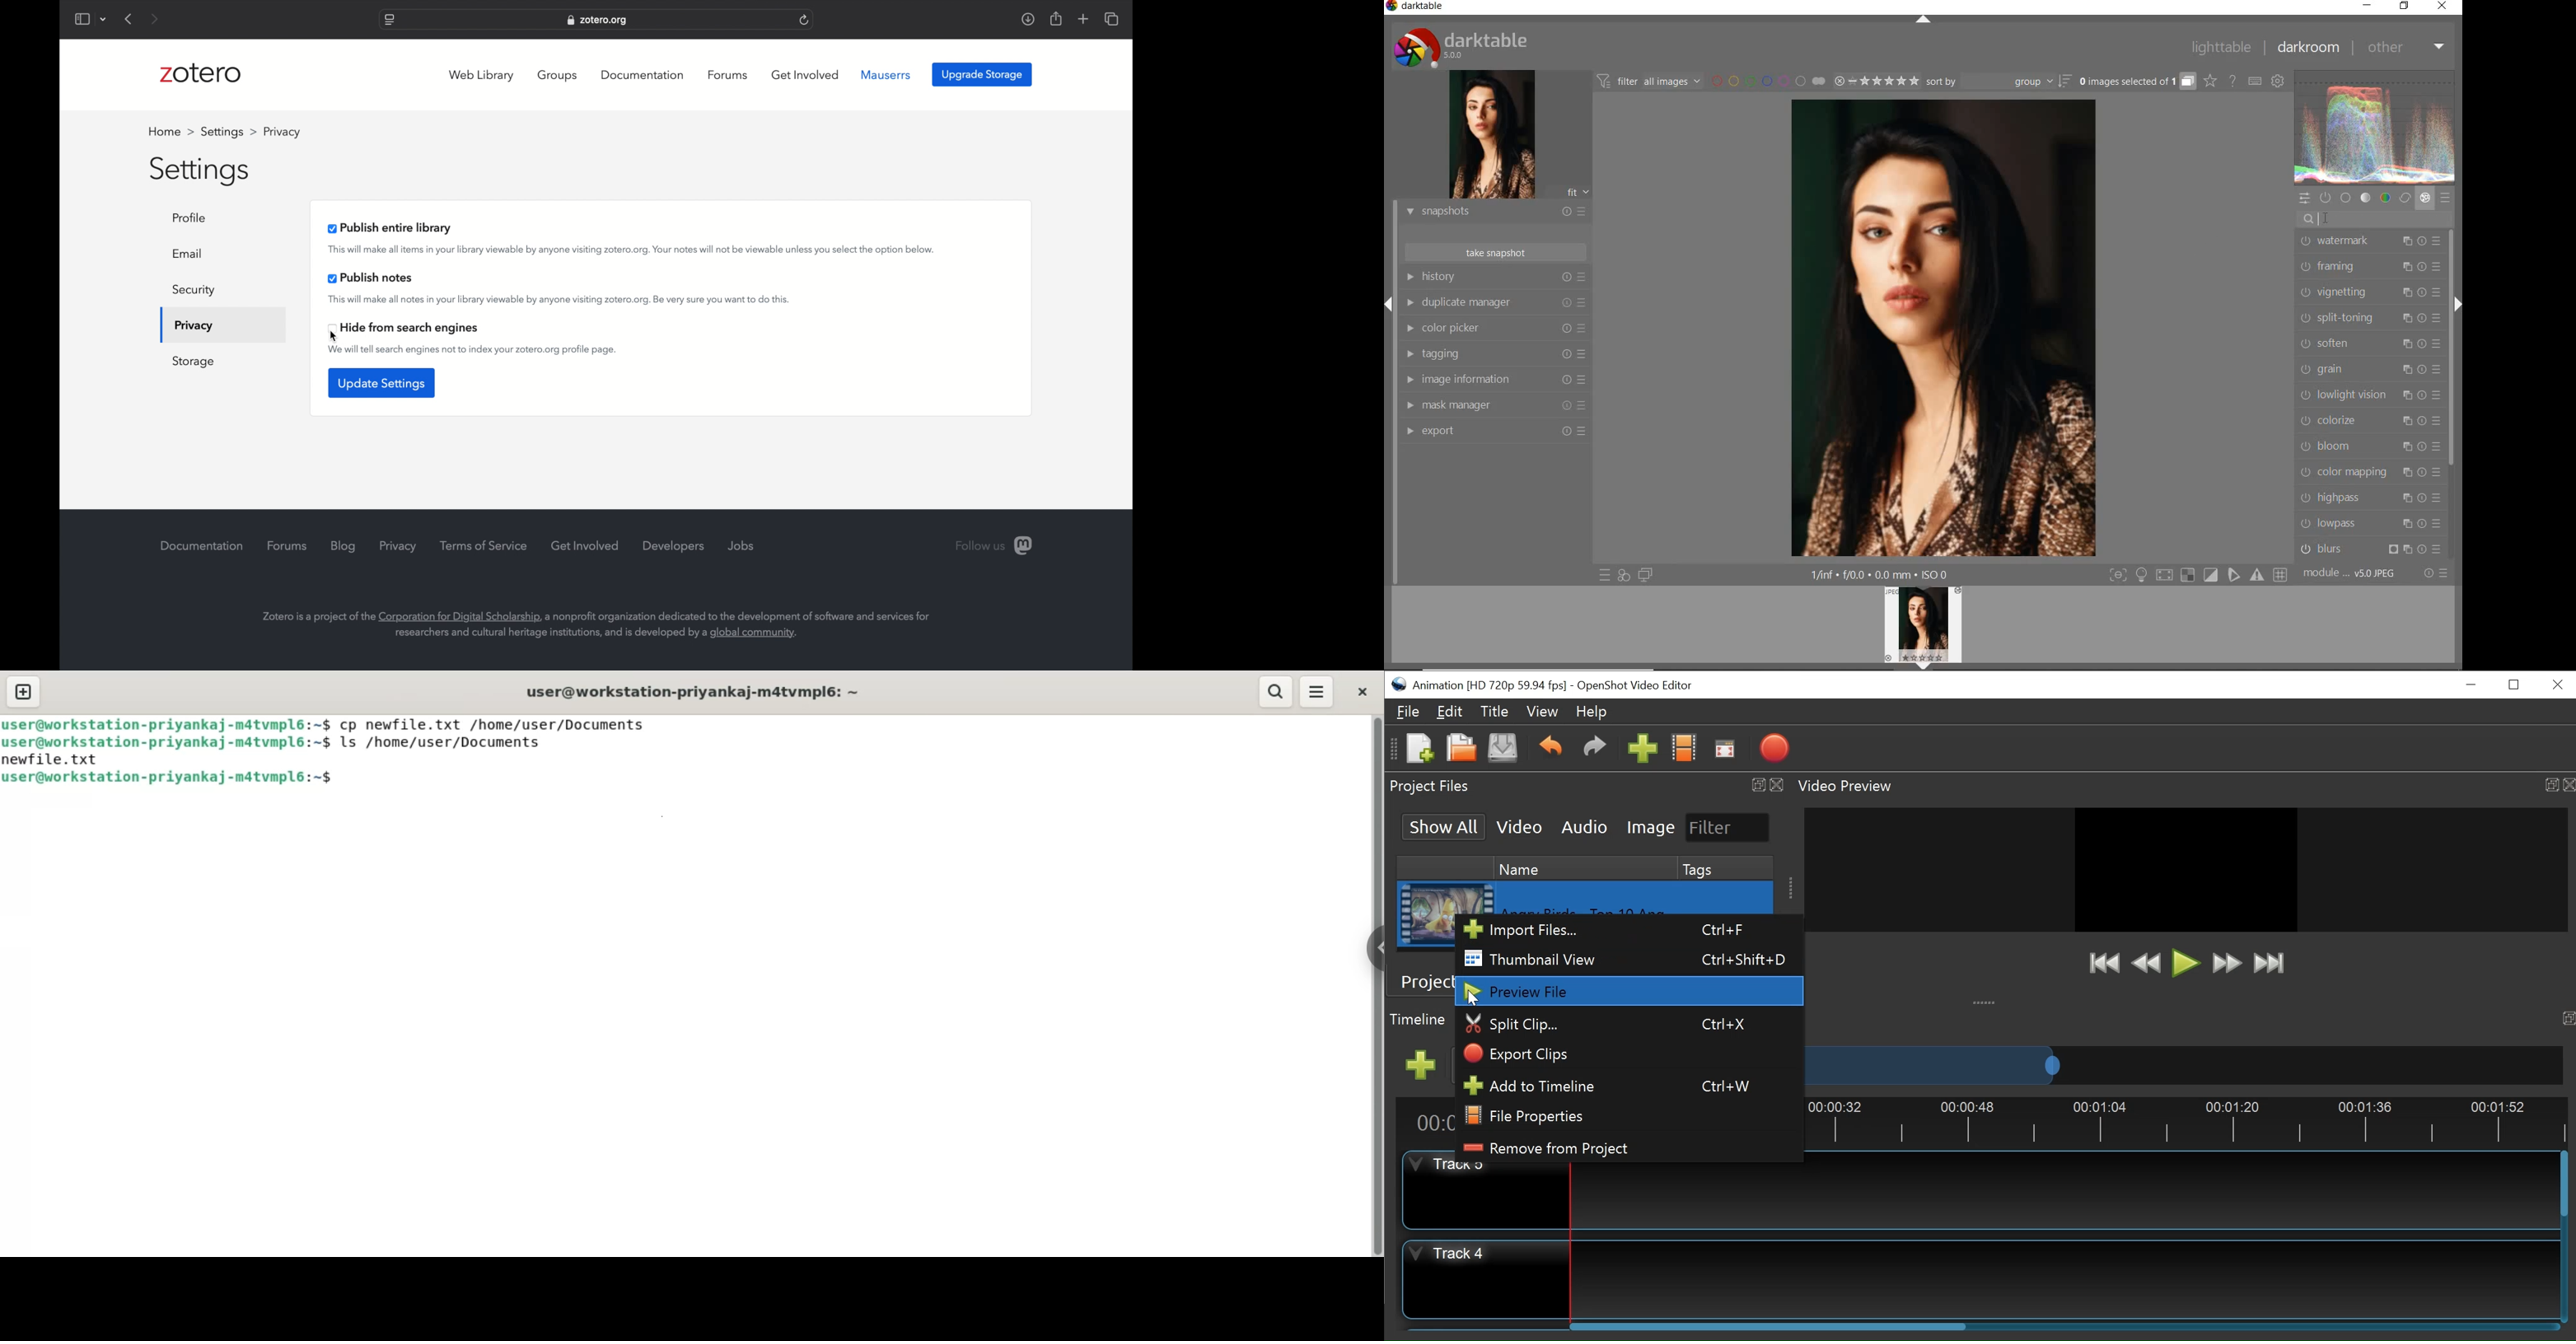 Image resolution: width=2576 pixels, height=1344 pixels. What do you see at coordinates (1630, 1024) in the screenshot?
I see `Split Clip` at bounding box center [1630, 1024].